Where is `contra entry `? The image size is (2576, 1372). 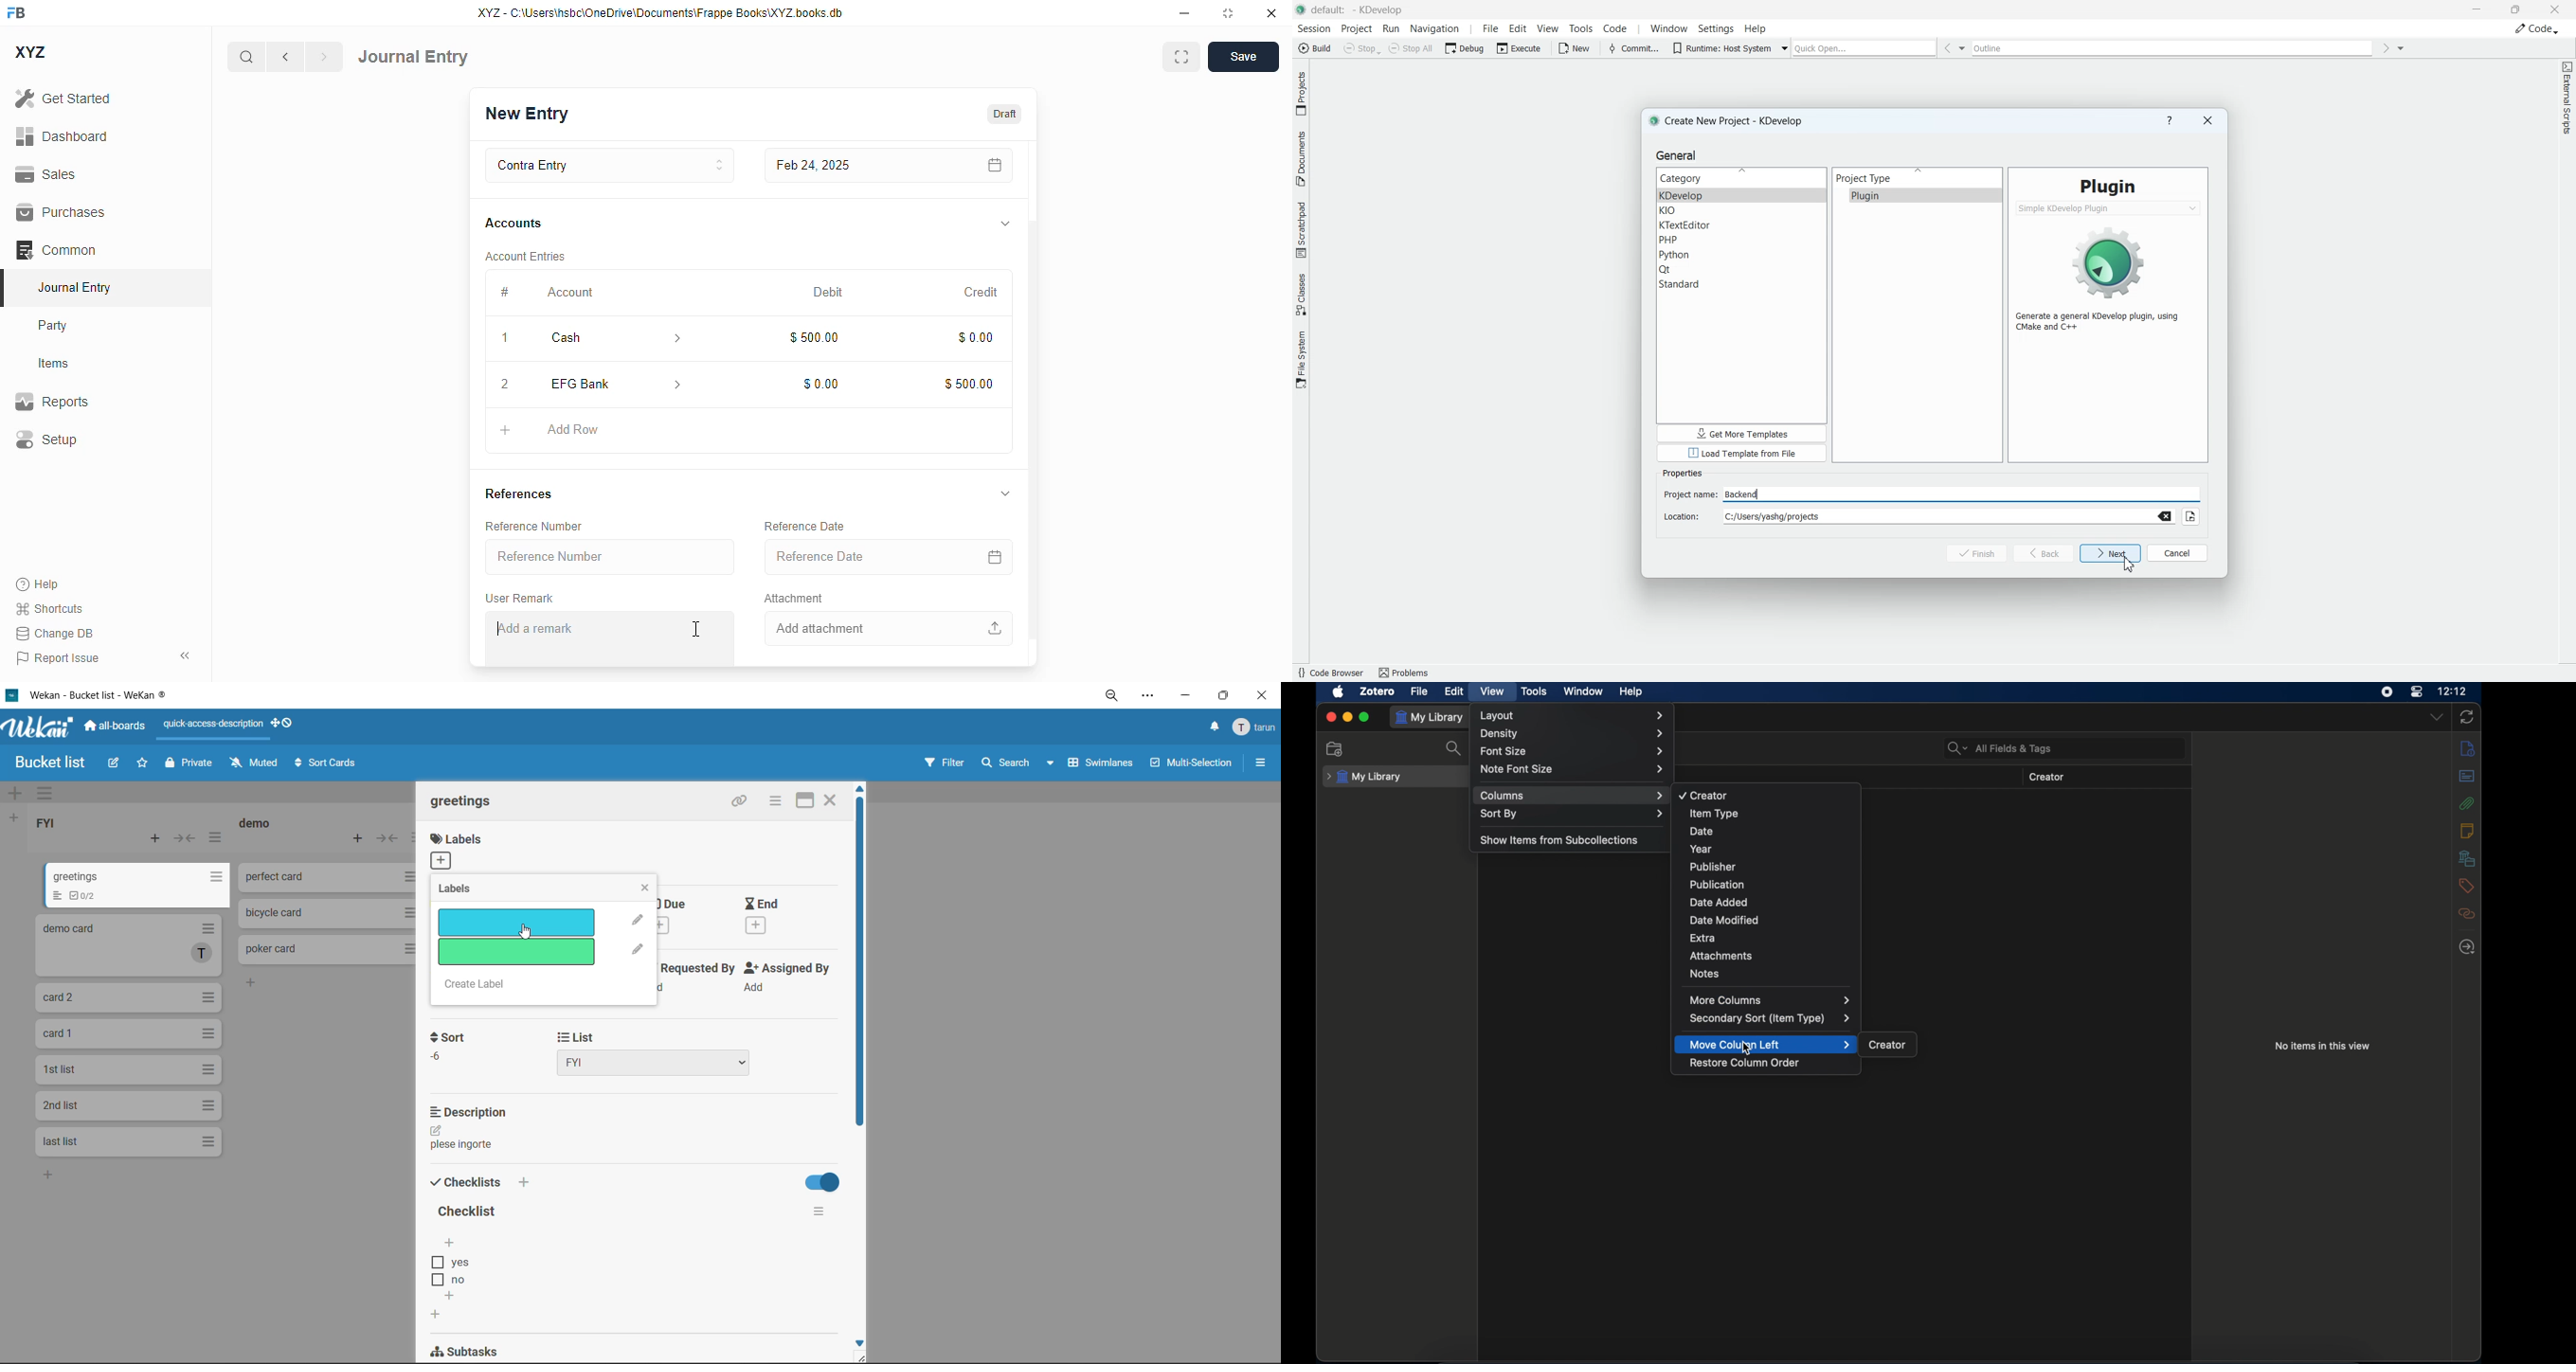
contra entry  is located at coordinates (609, 166).